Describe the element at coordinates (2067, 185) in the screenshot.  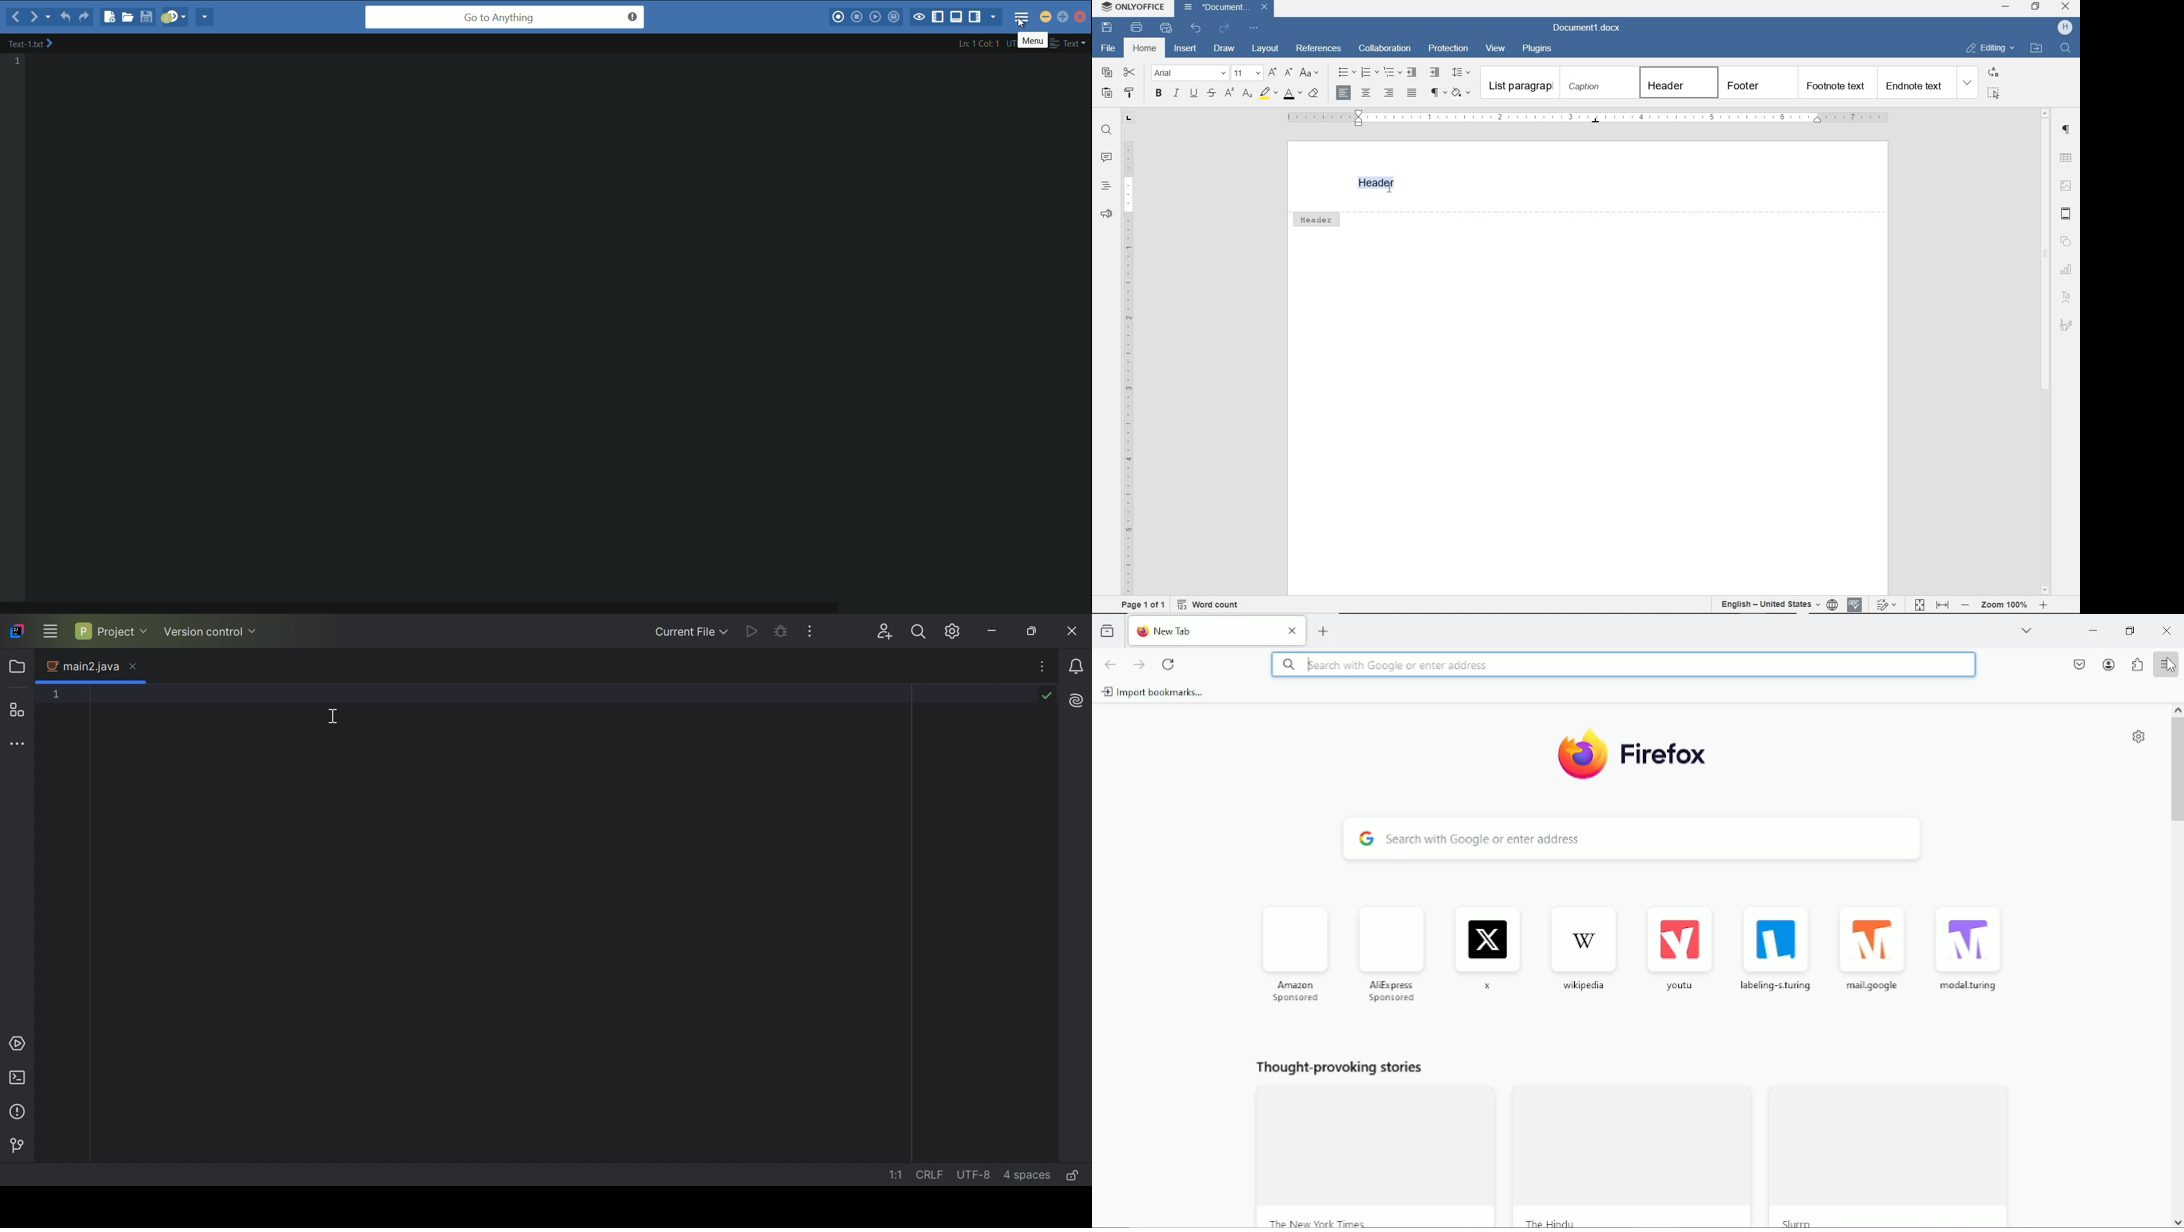
I see `IMAGE` at that location.